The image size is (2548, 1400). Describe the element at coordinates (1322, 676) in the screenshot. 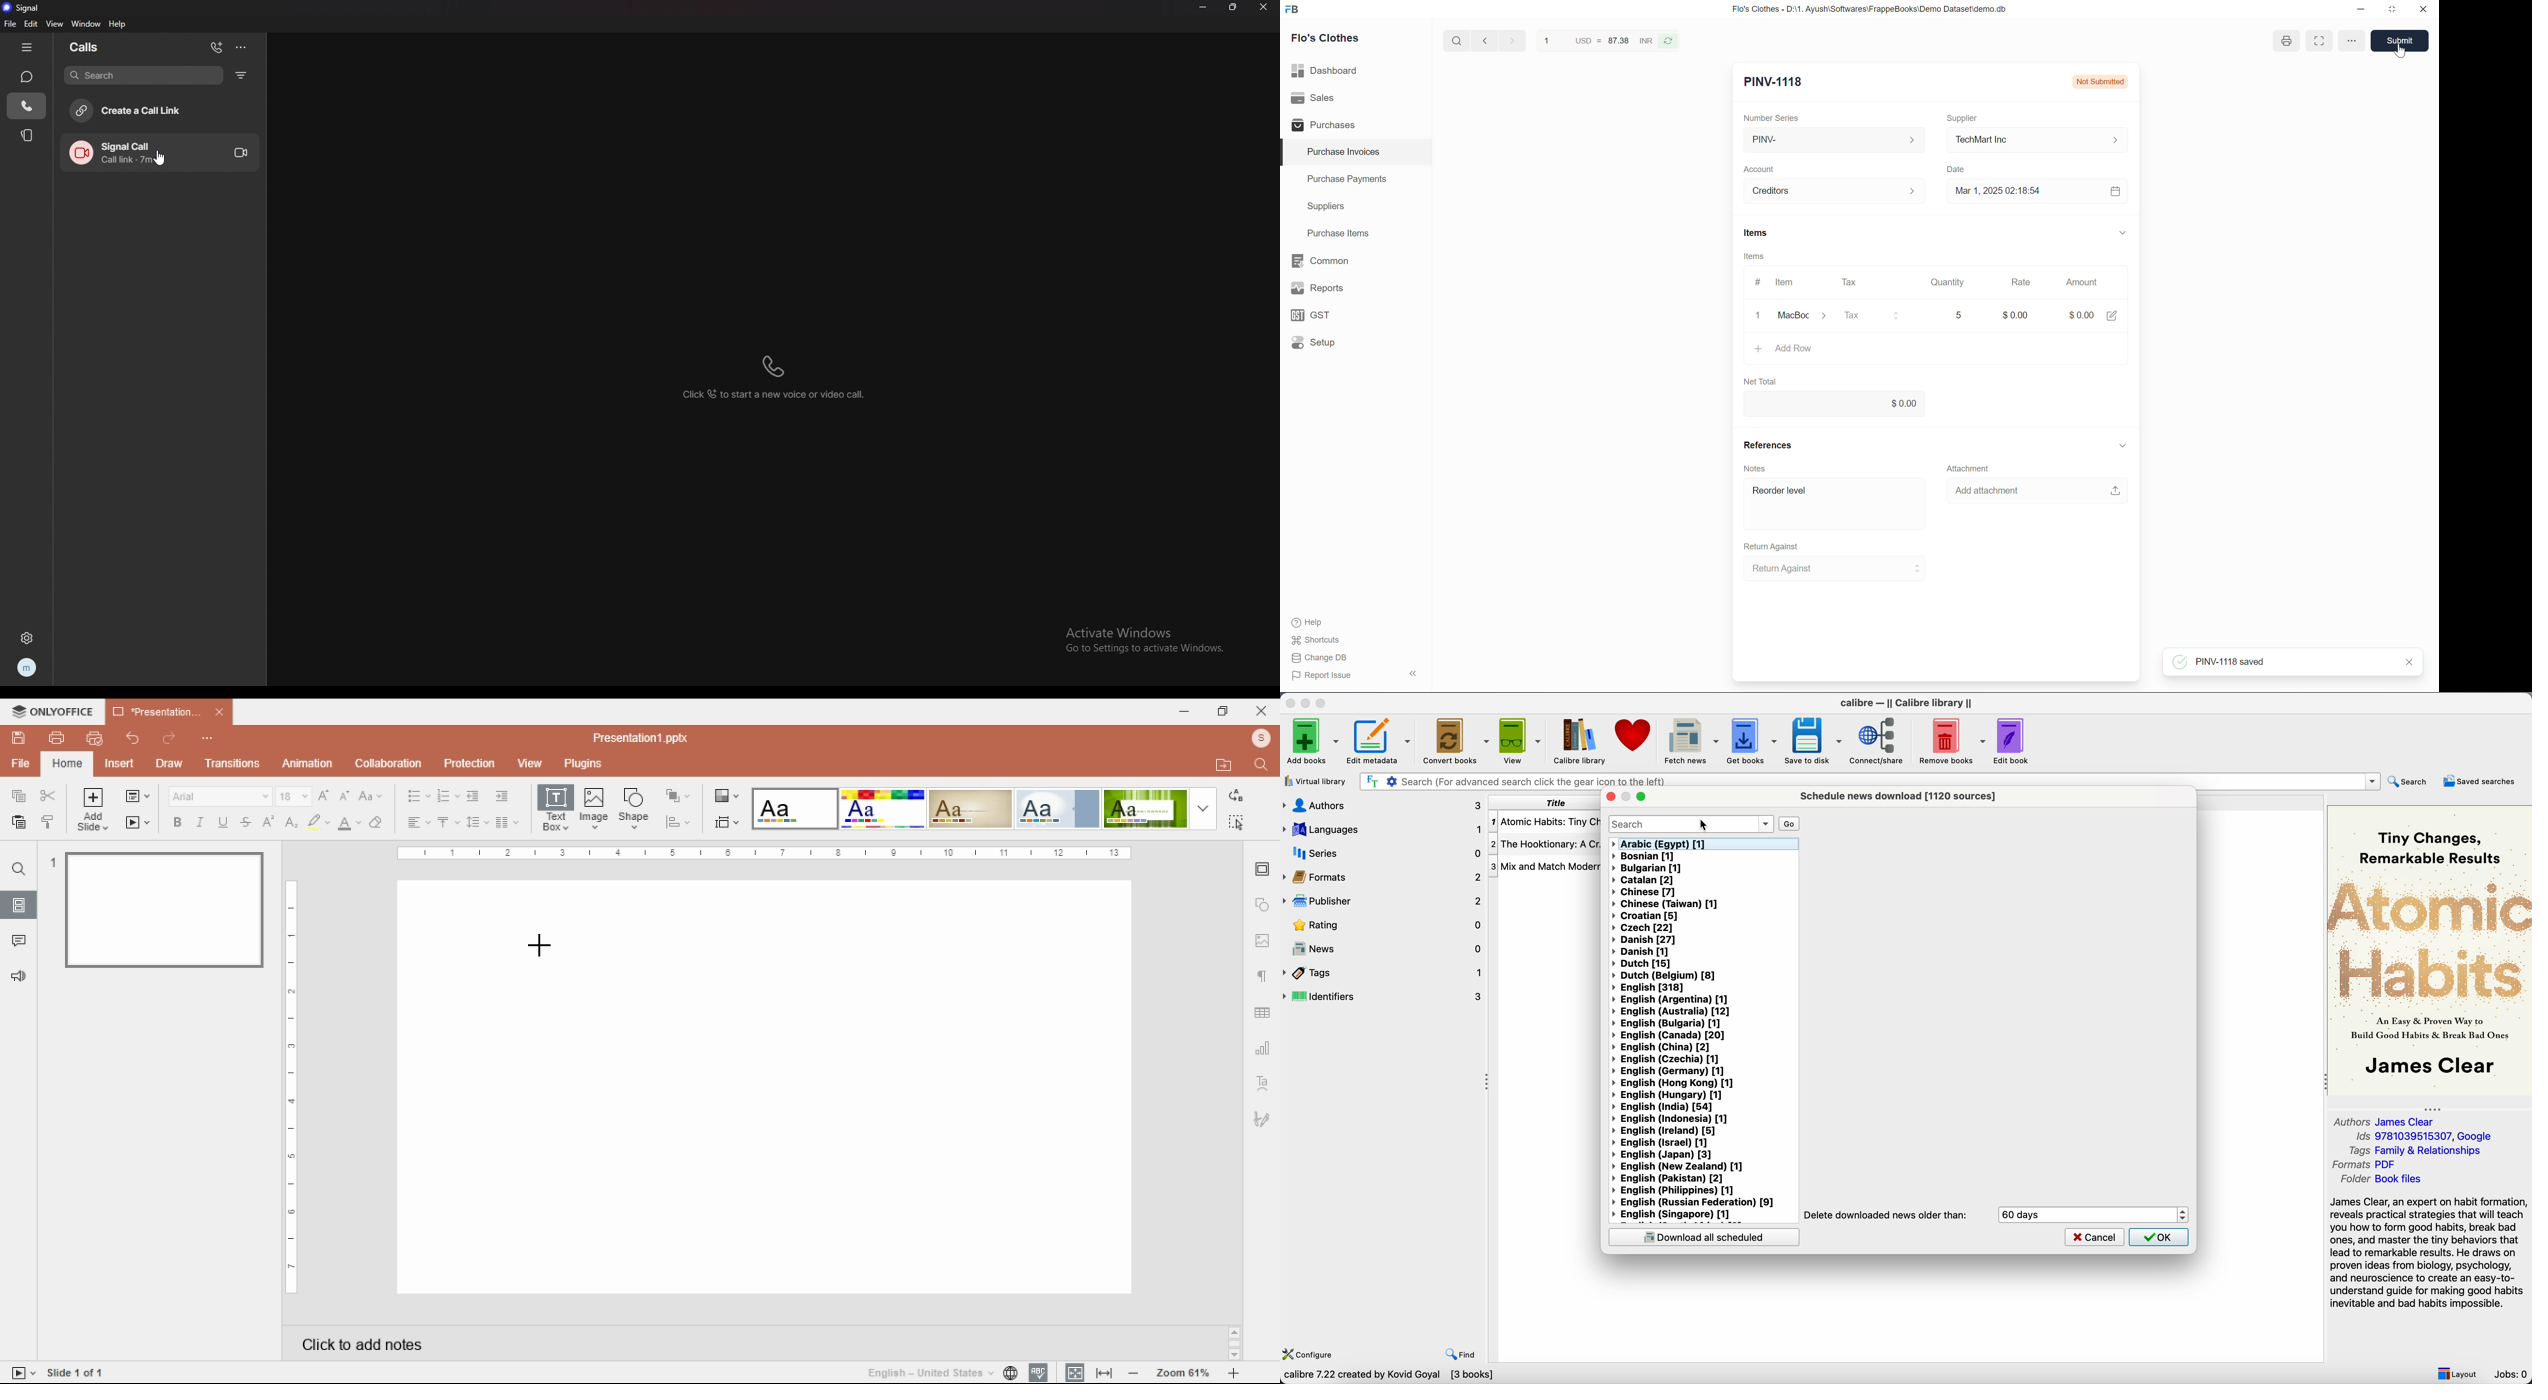

I see `Report Issue` at that location.